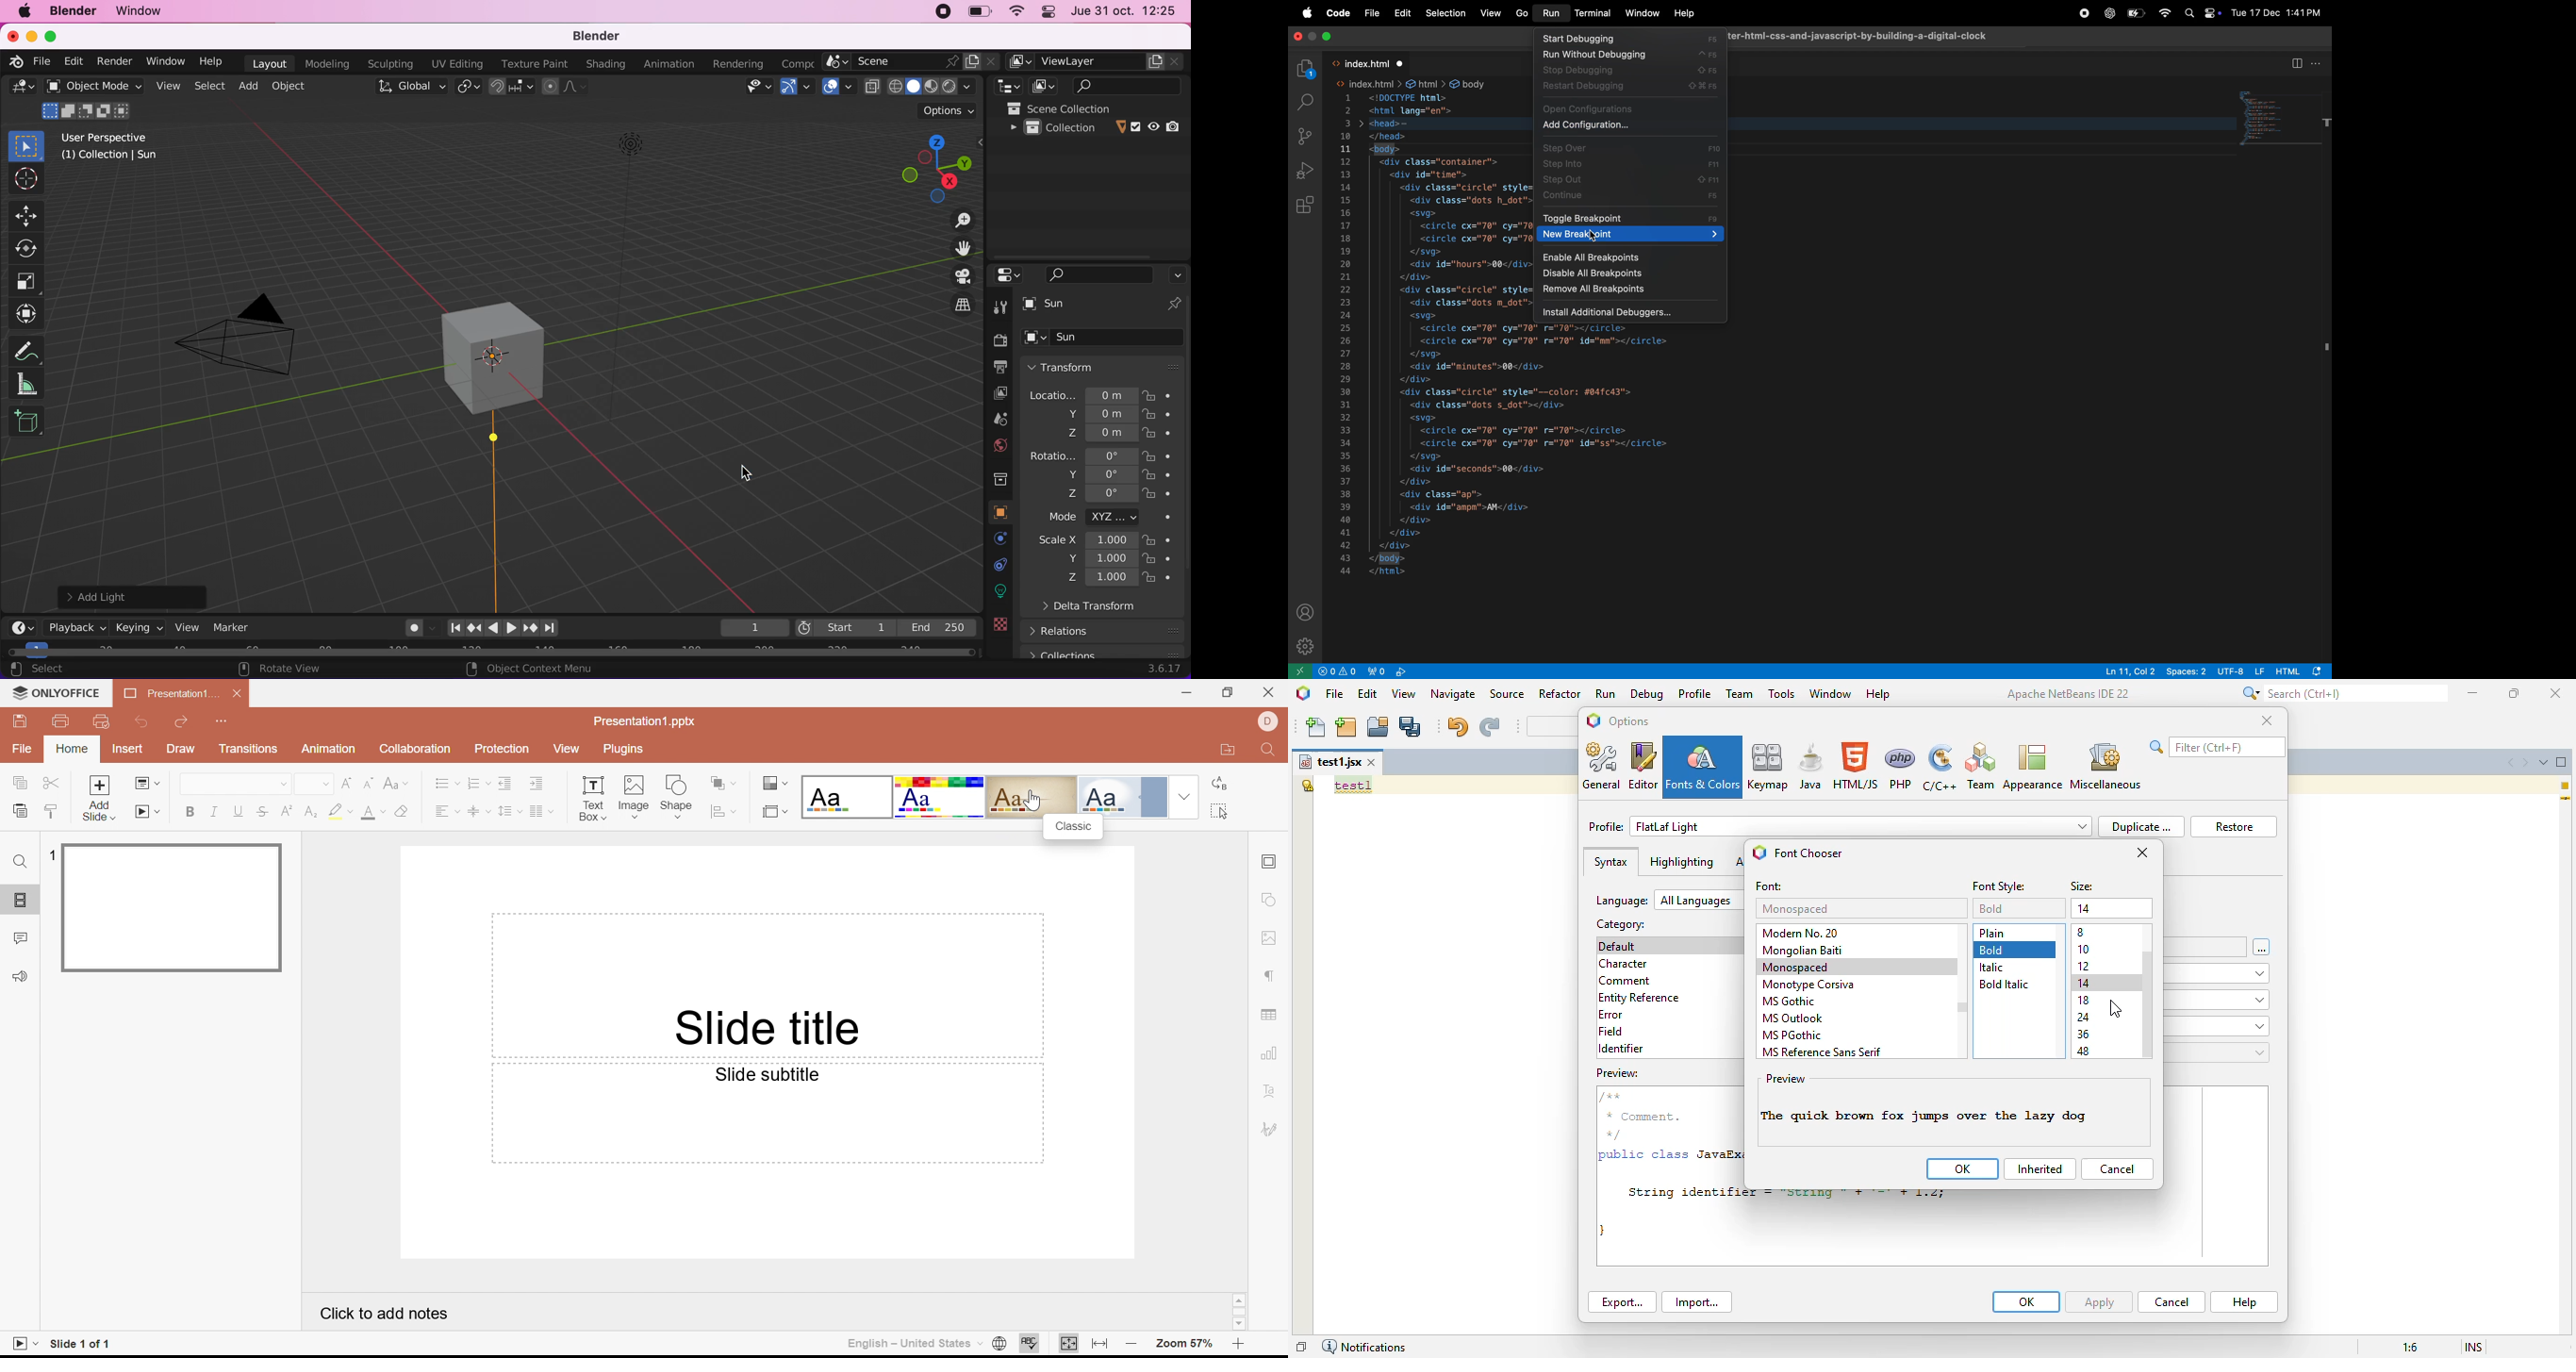 The width and height of the screenshot is (2576, 1372). Describe the element at coordinates (1271, 977) in the screenshot. I see `Paragraph settings` at that location.